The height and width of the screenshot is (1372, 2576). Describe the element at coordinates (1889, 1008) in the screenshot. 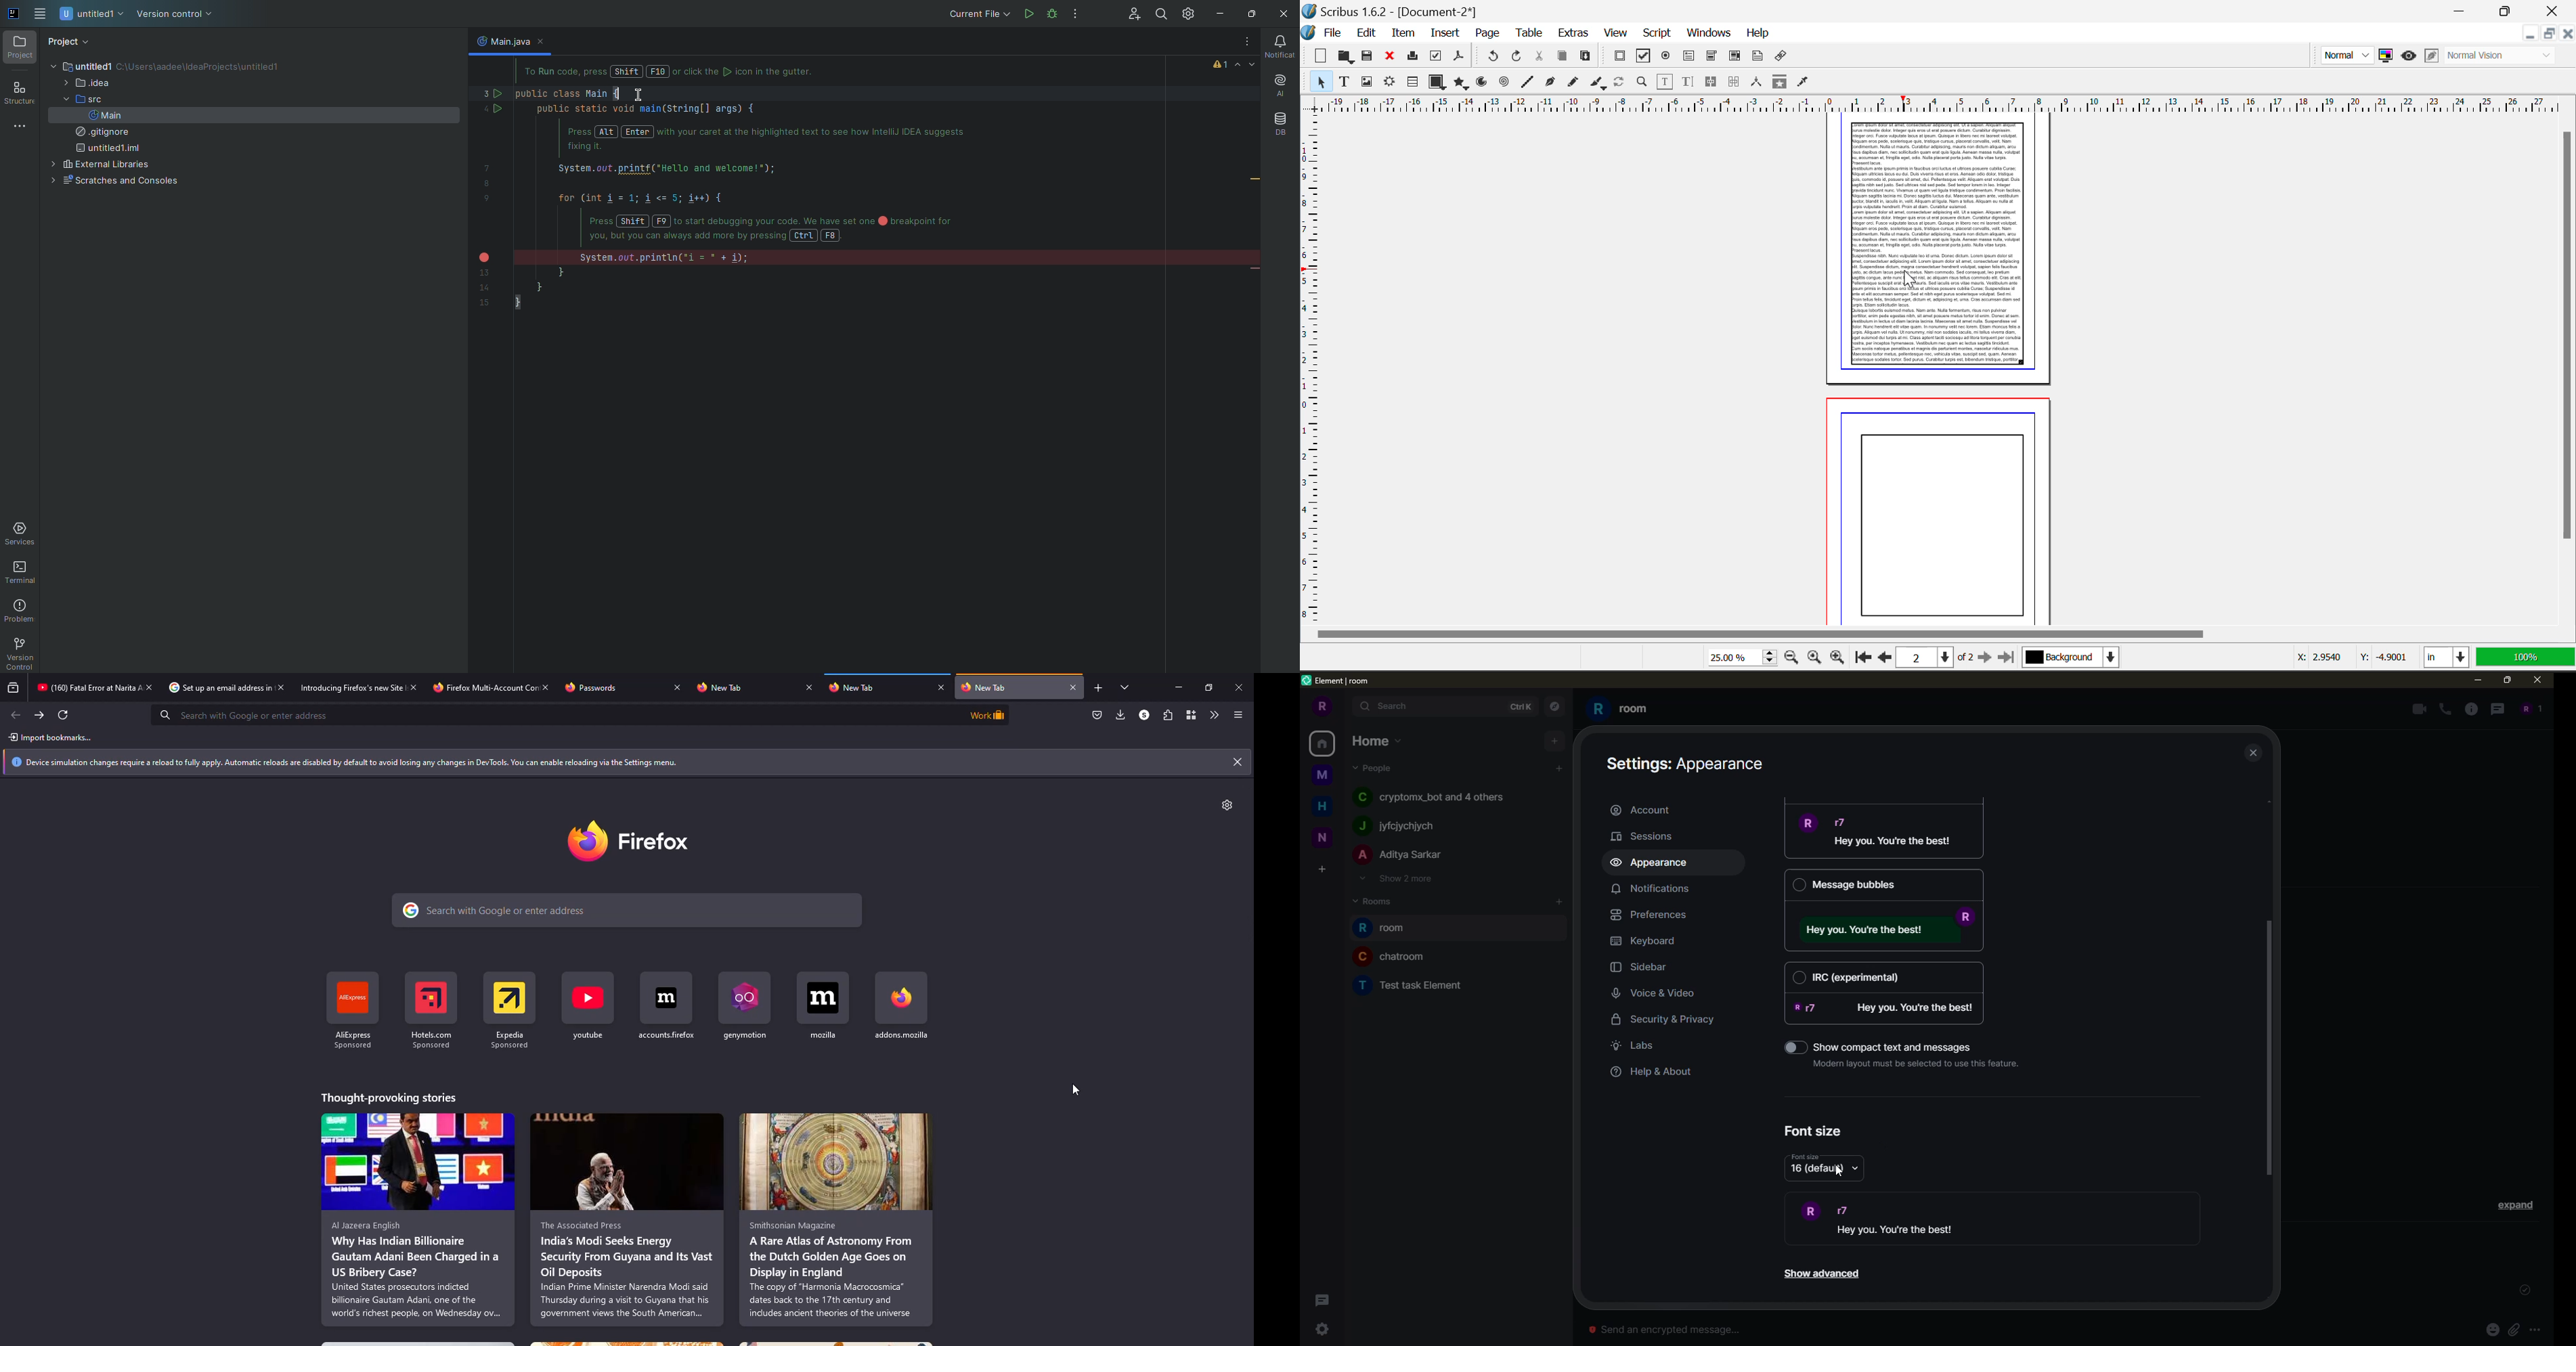

I see `message` at that location.